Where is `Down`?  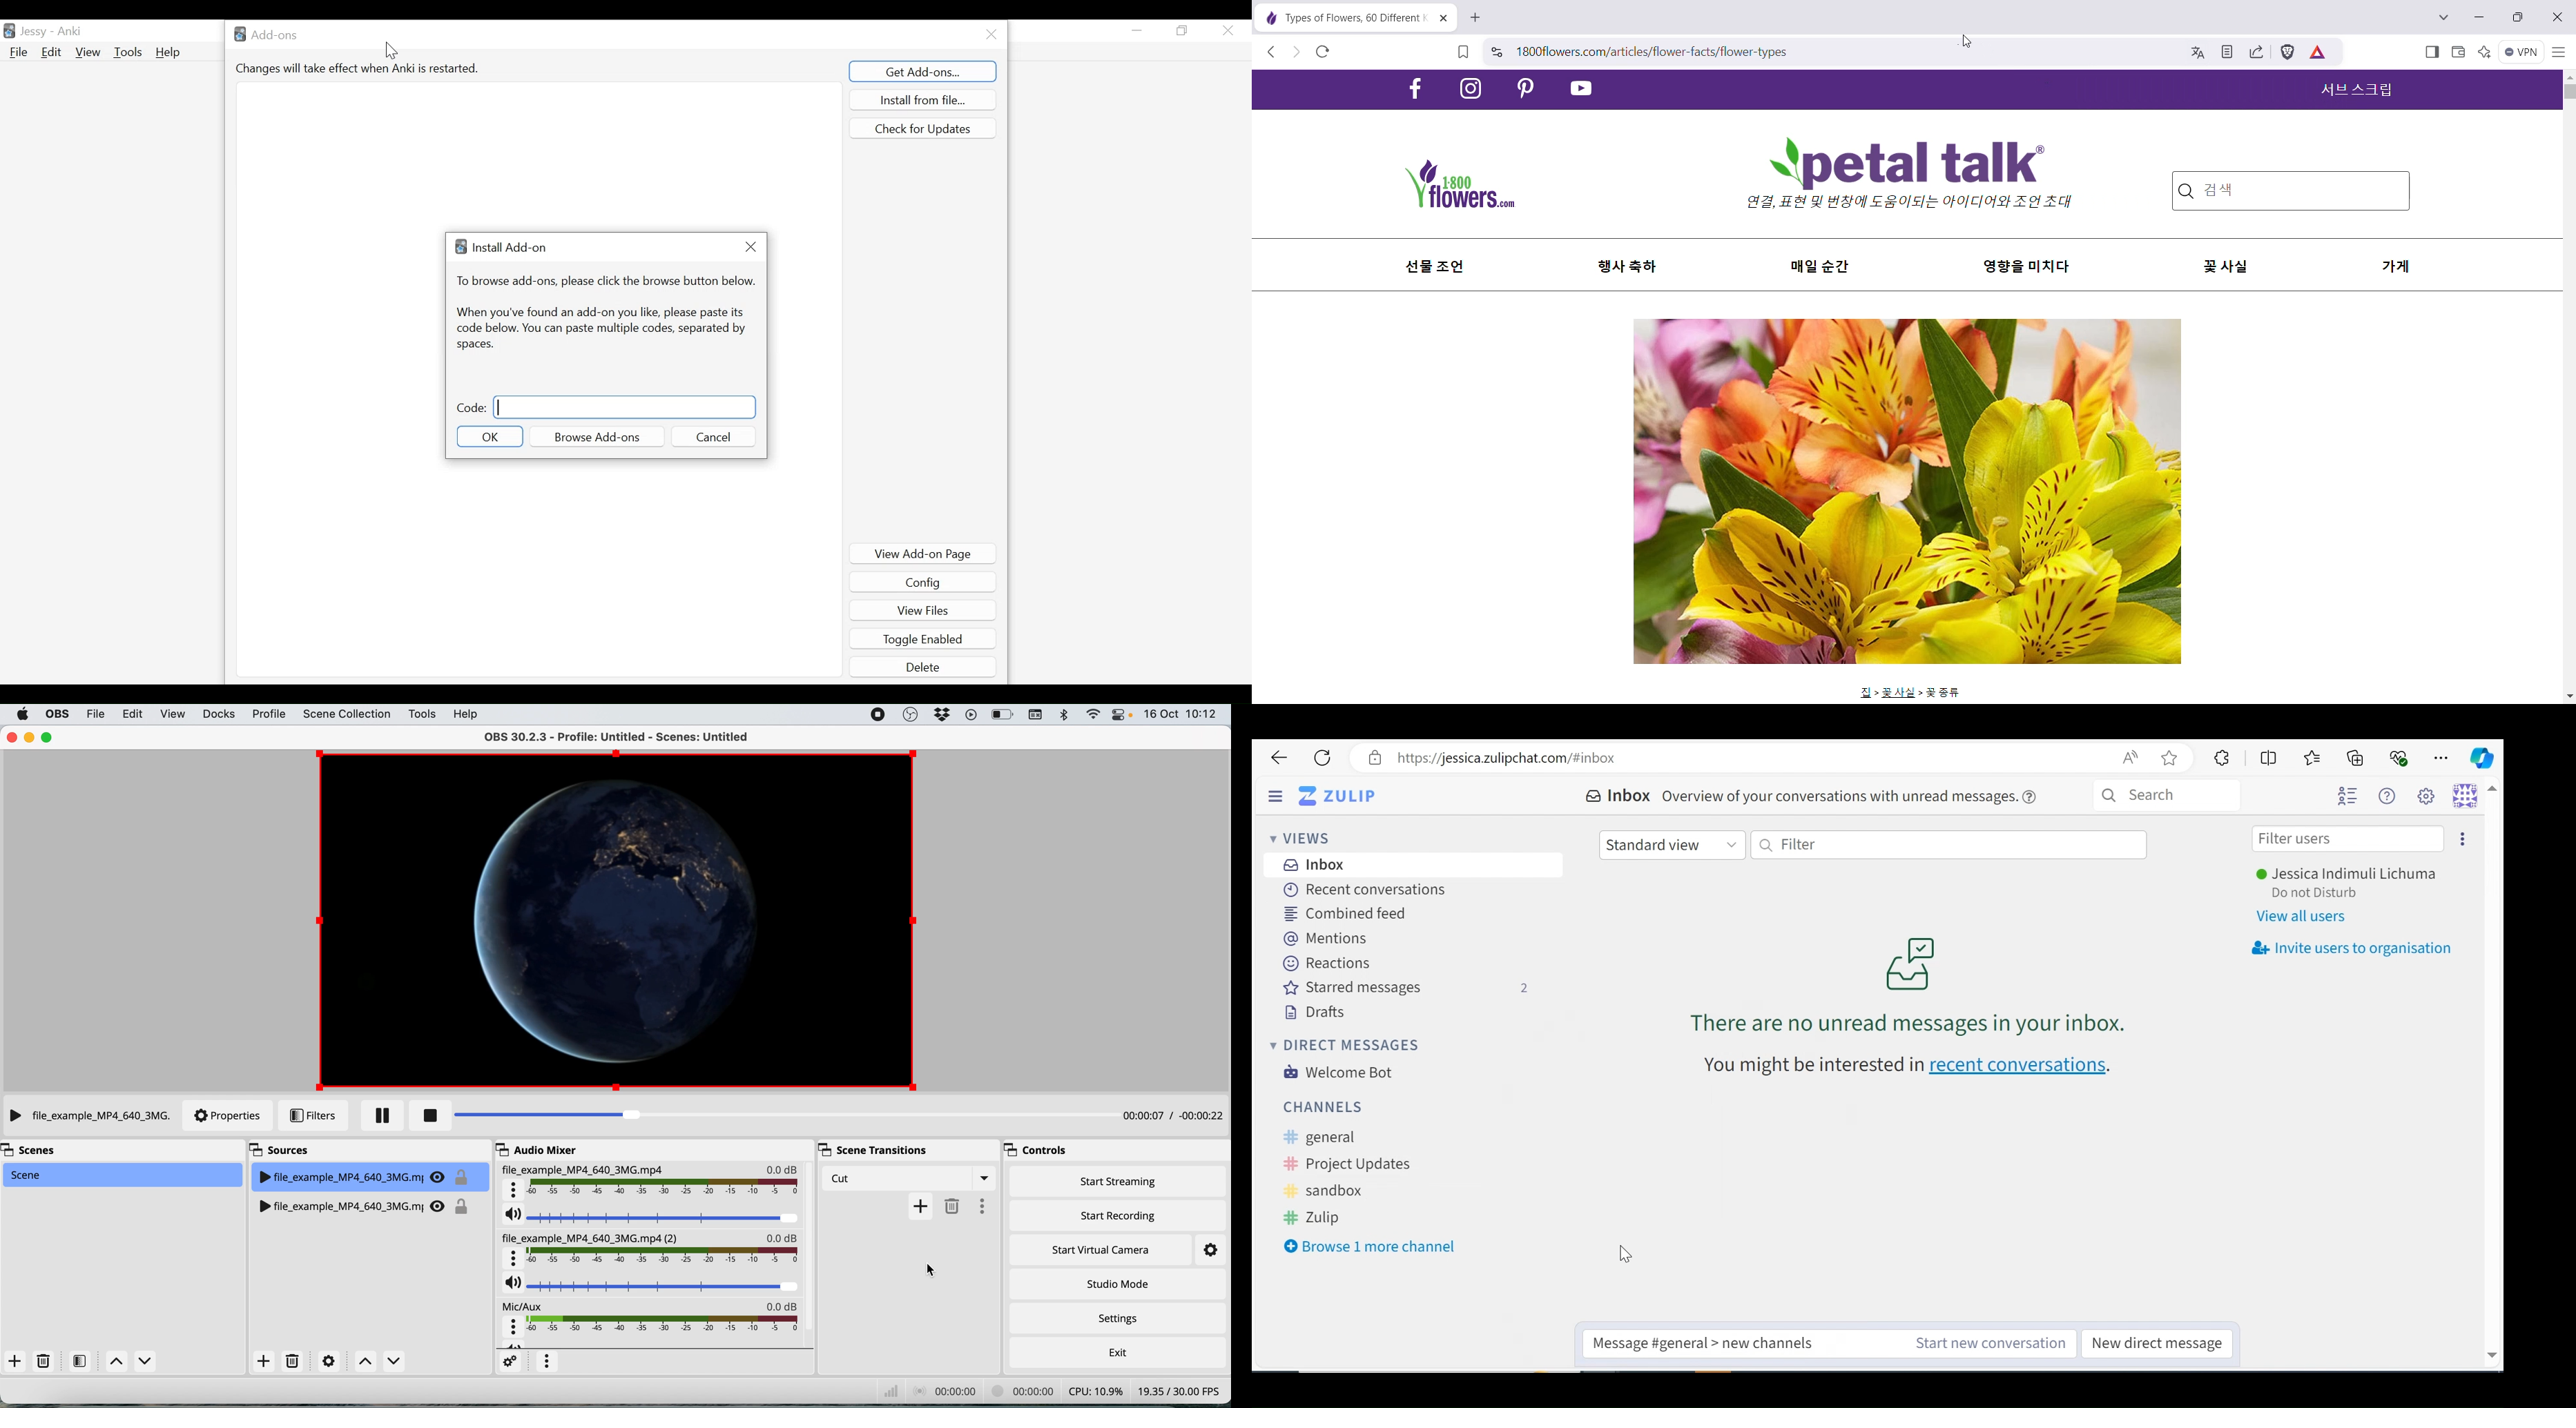
Down is located at coordinates (2491, 1353).